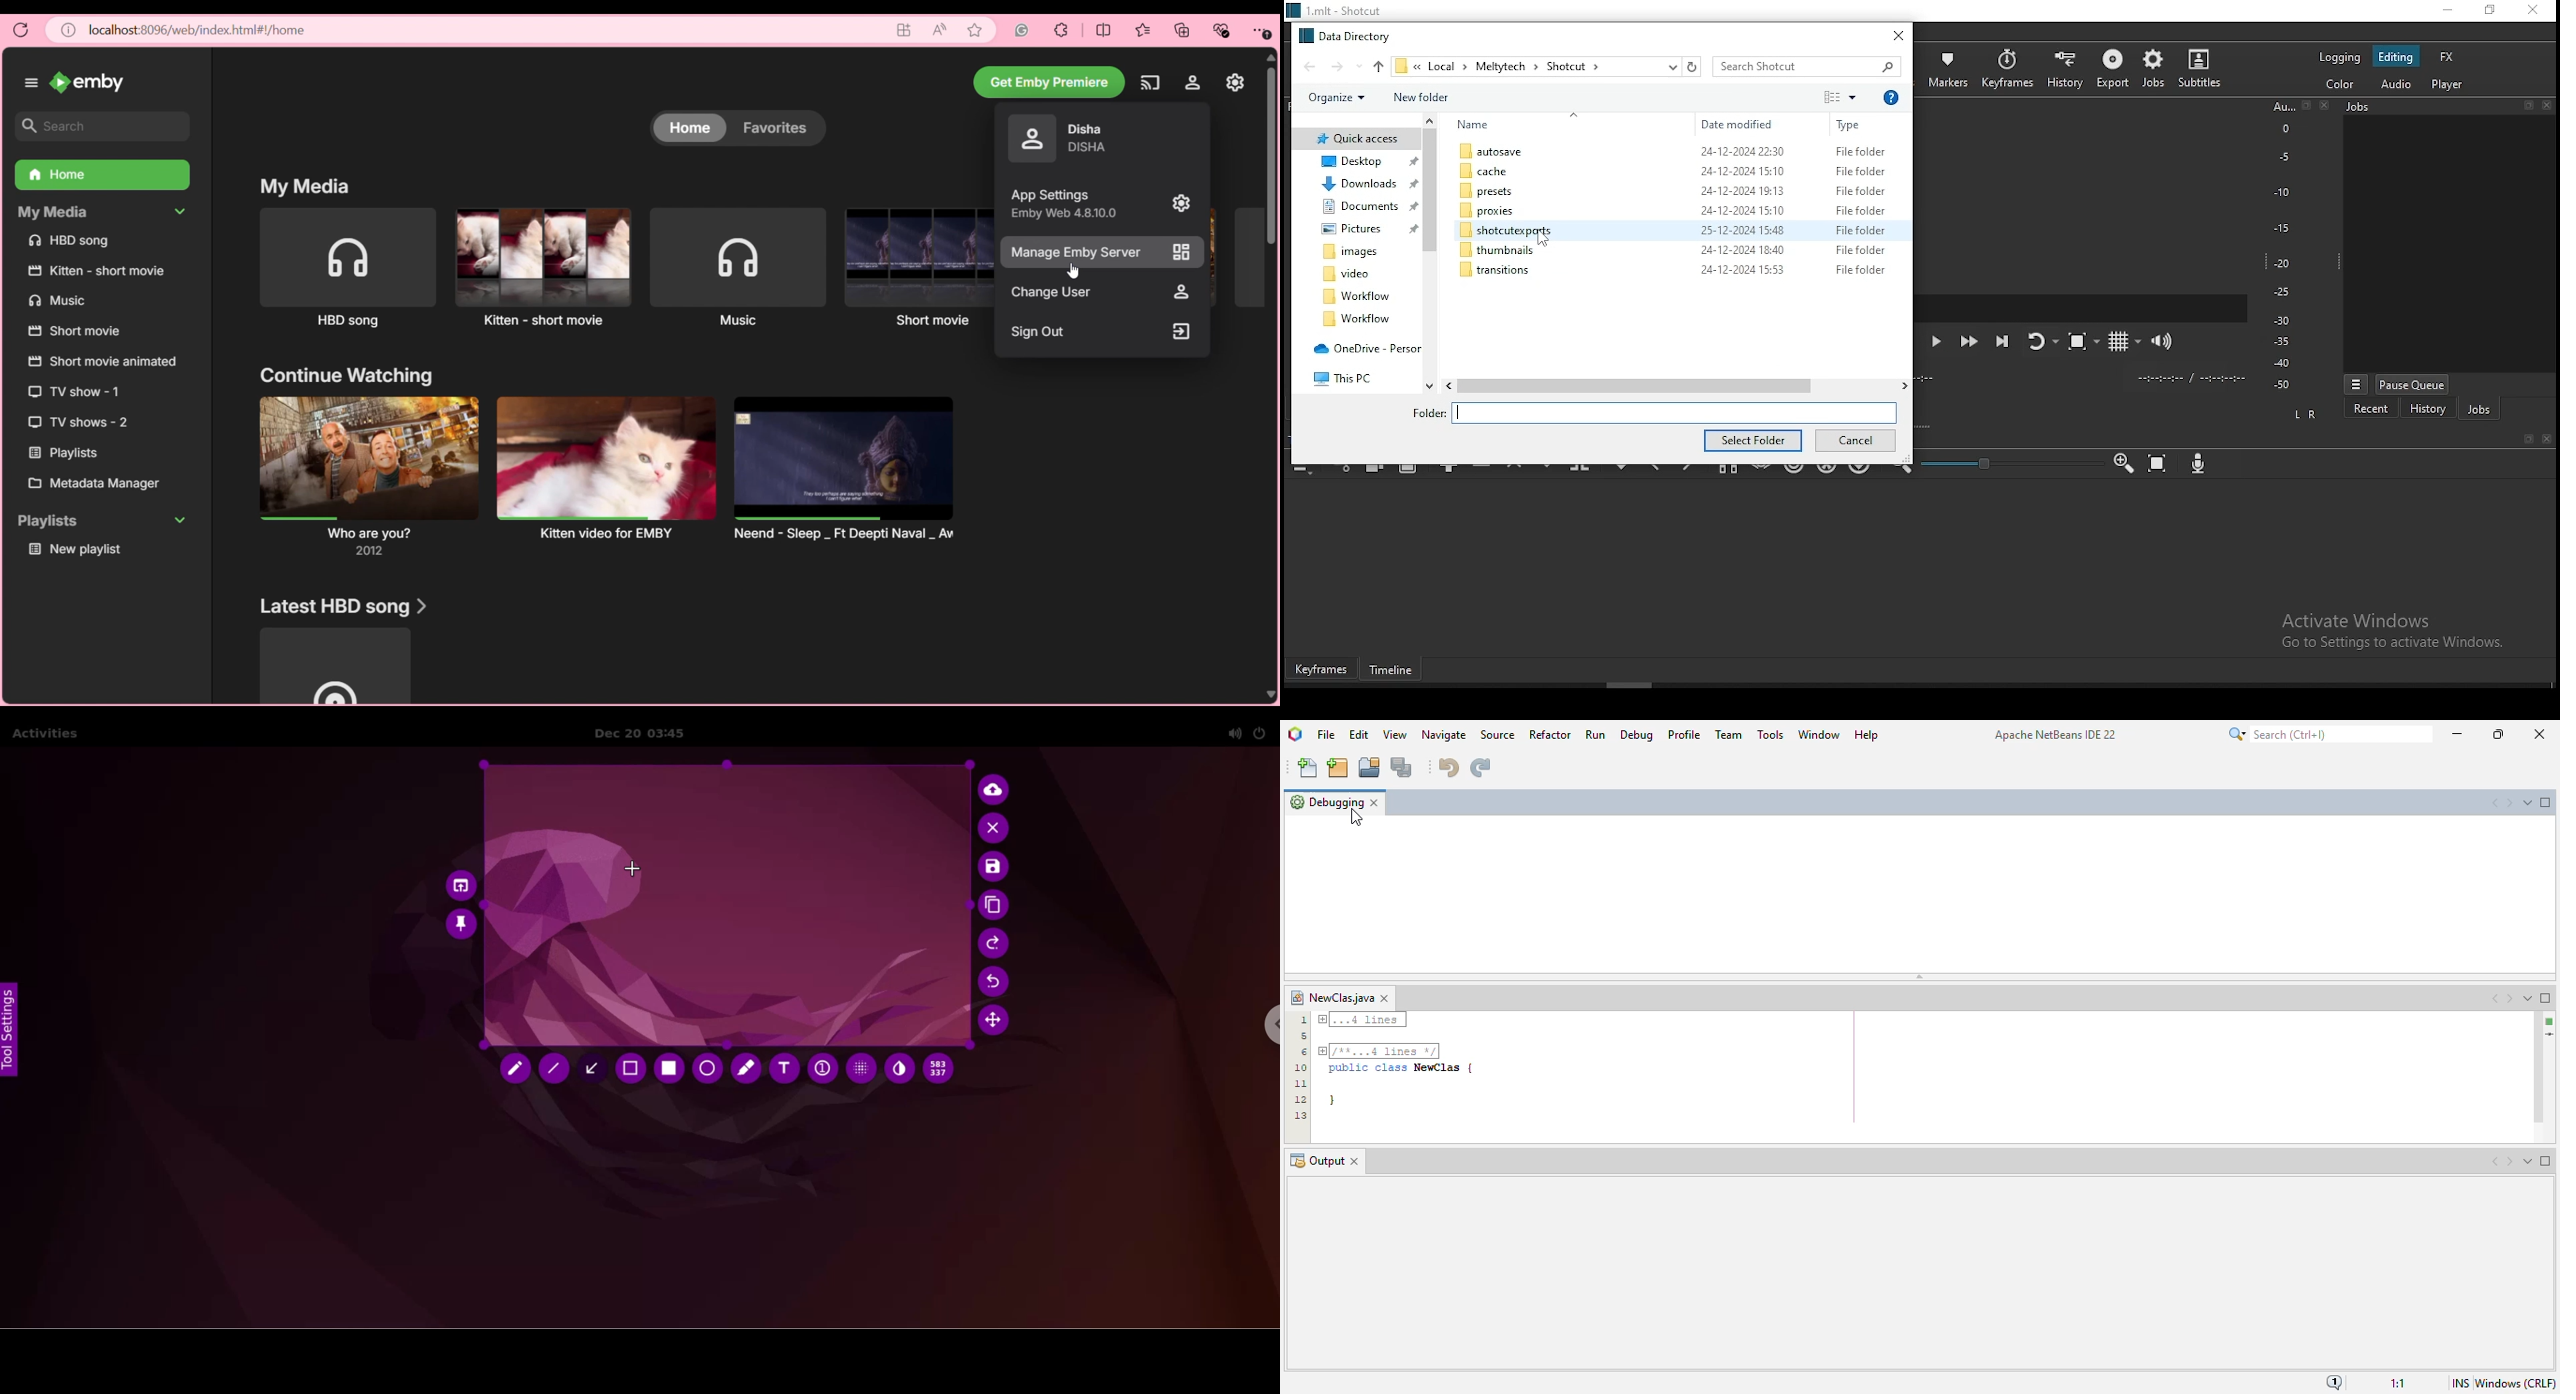 Image resolution: width=2576 pixels, height=1400 pixels. Describe the element at coordinates (361, 477) in the screenshot. I see `WHO ARE YOU?` at that location.